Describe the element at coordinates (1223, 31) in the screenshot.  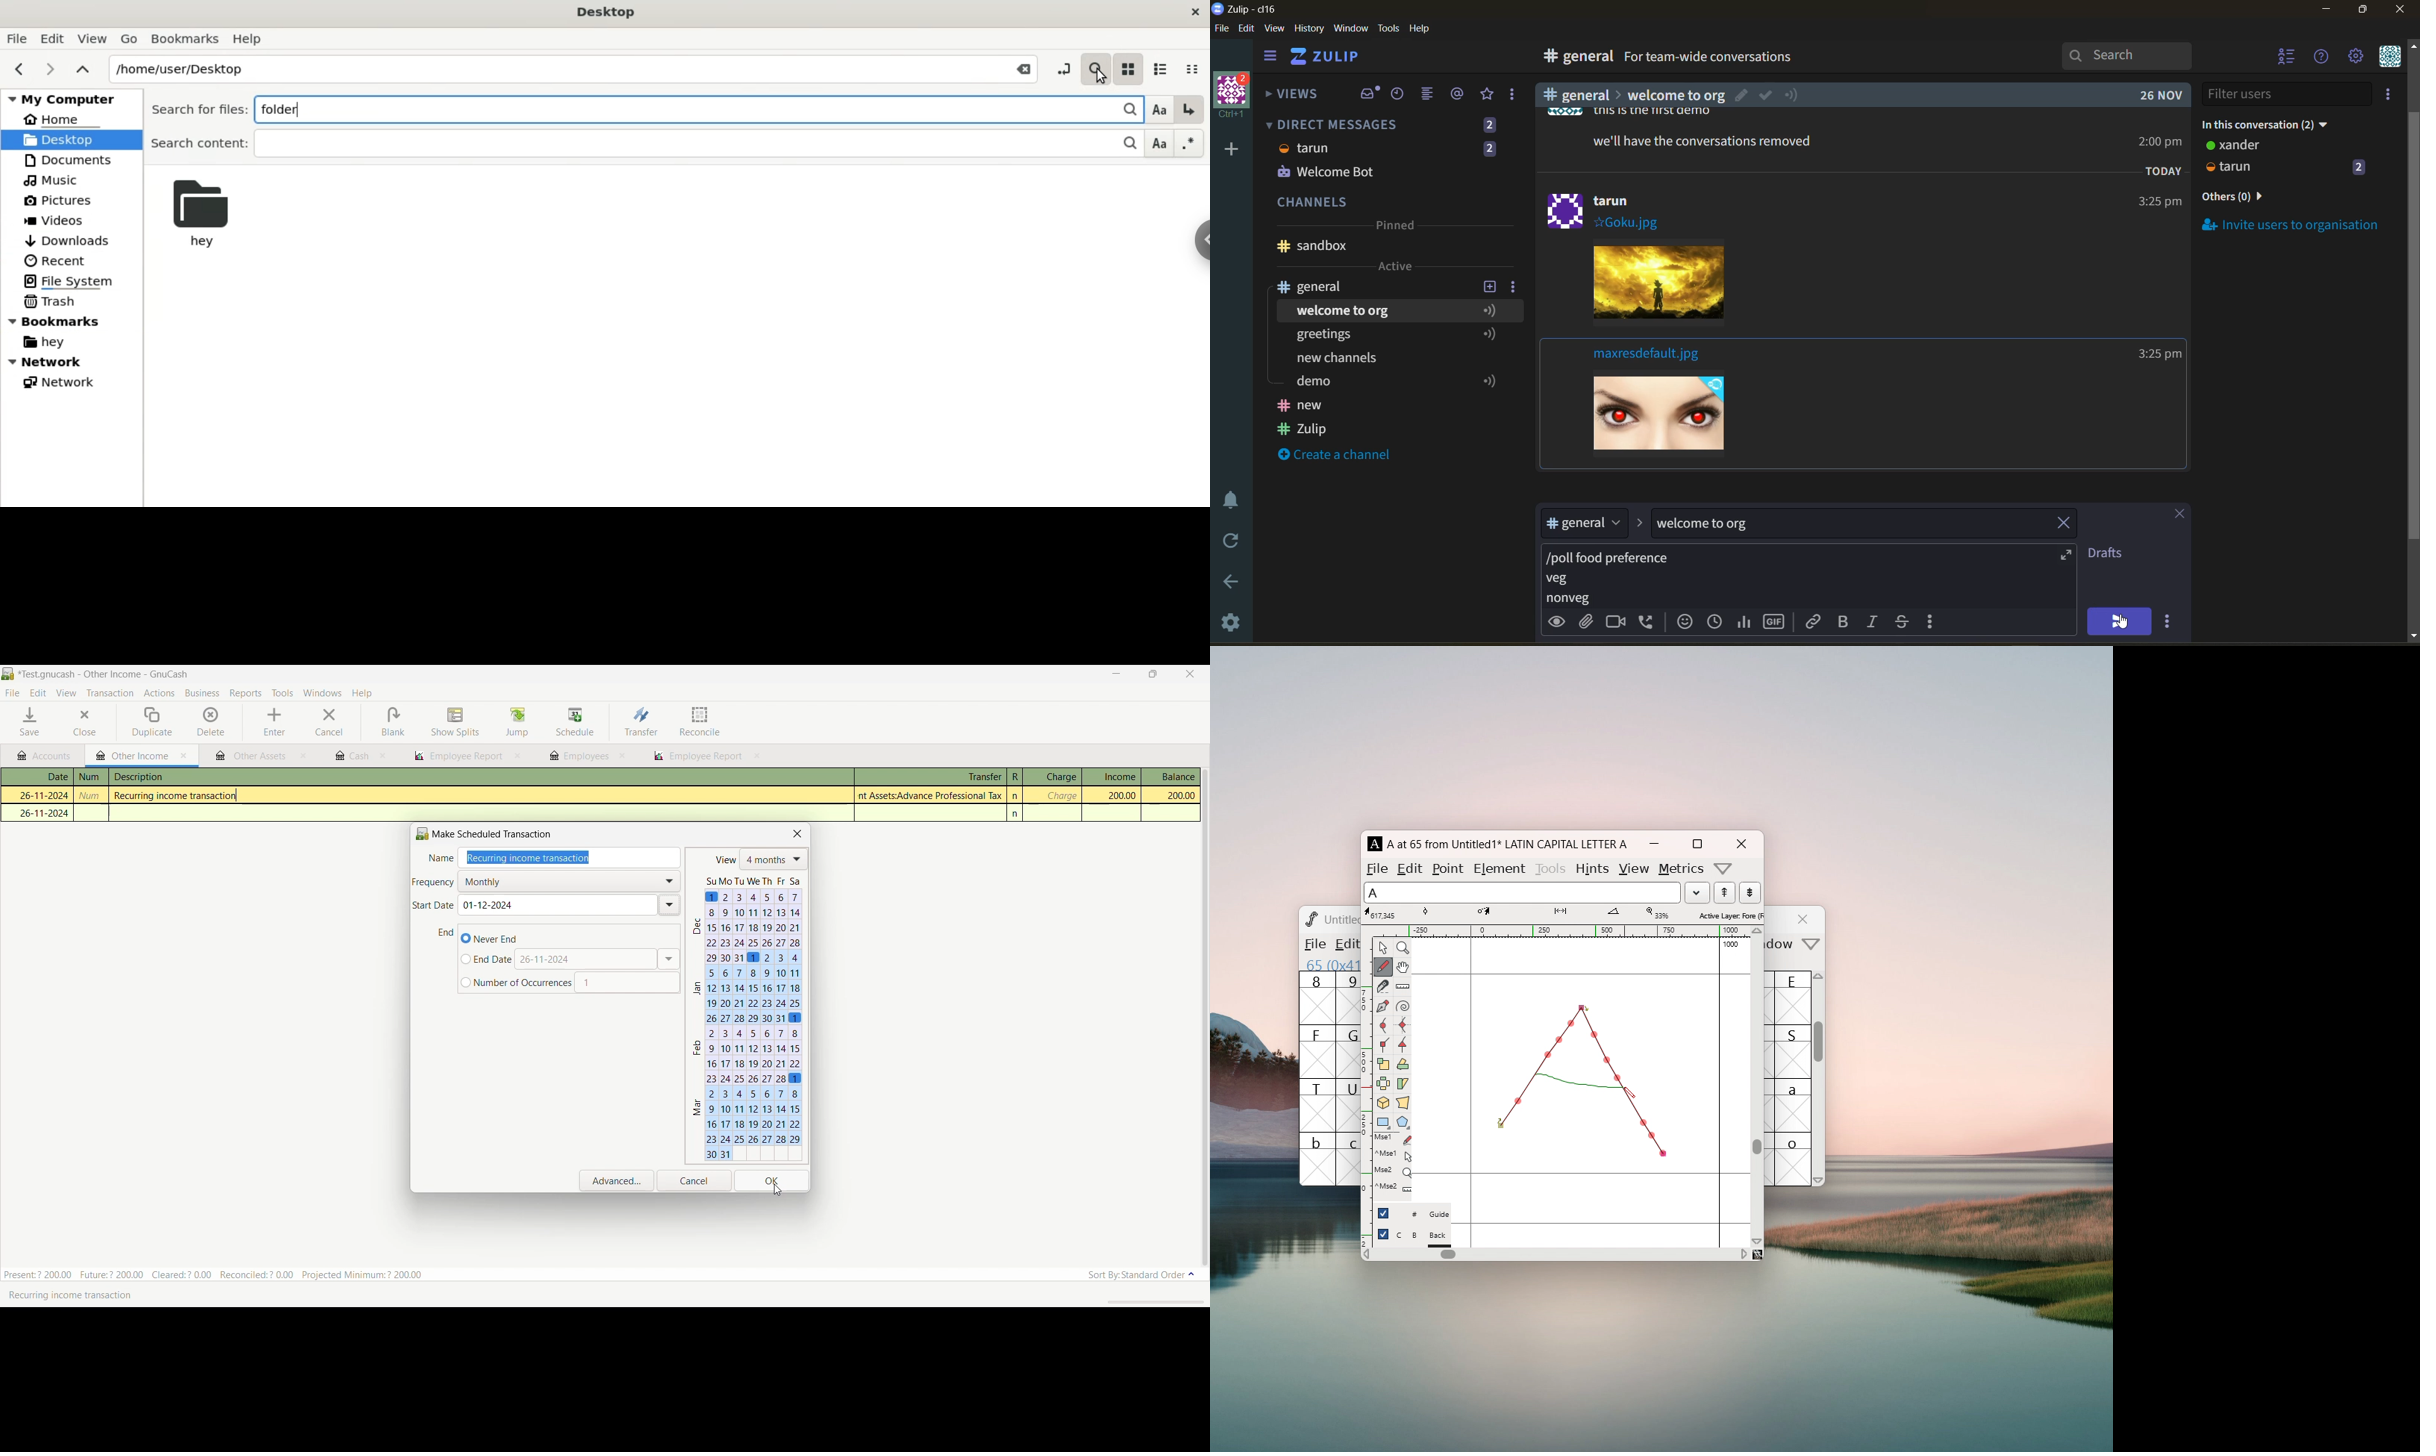
I see `file` at that location.